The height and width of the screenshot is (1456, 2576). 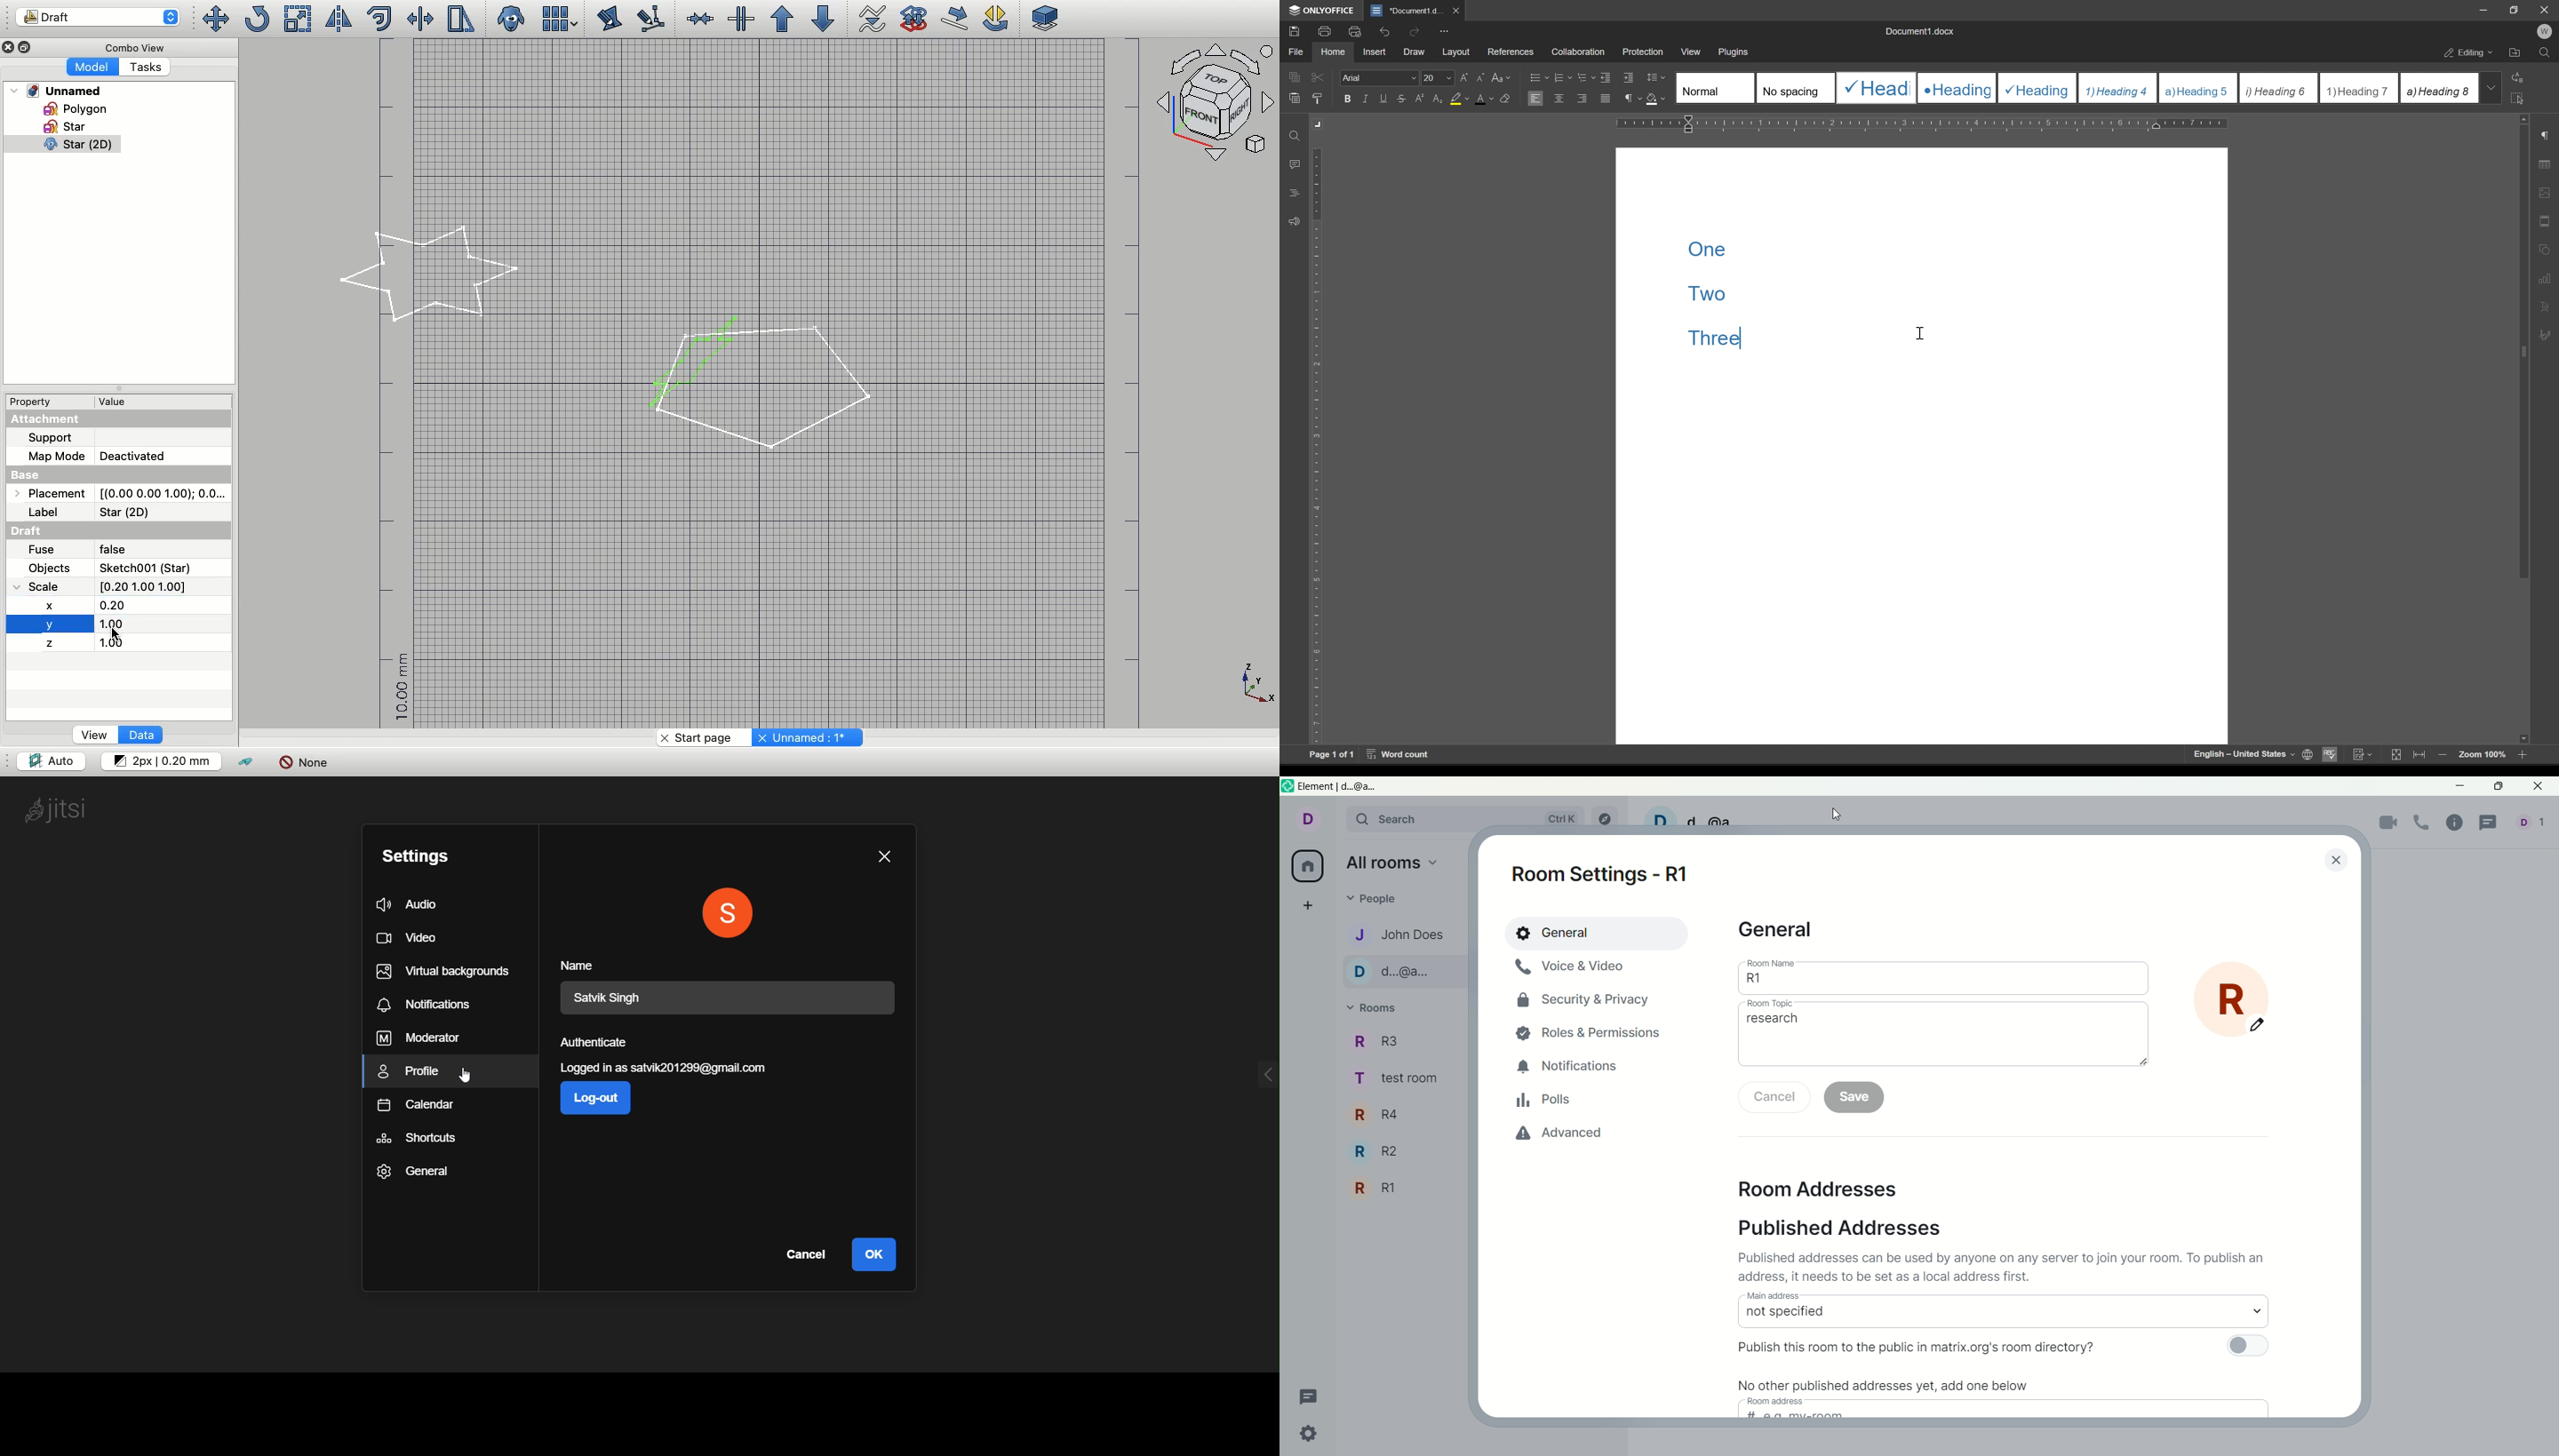 I want to click on all rooms, so click(x=1308, y=865).